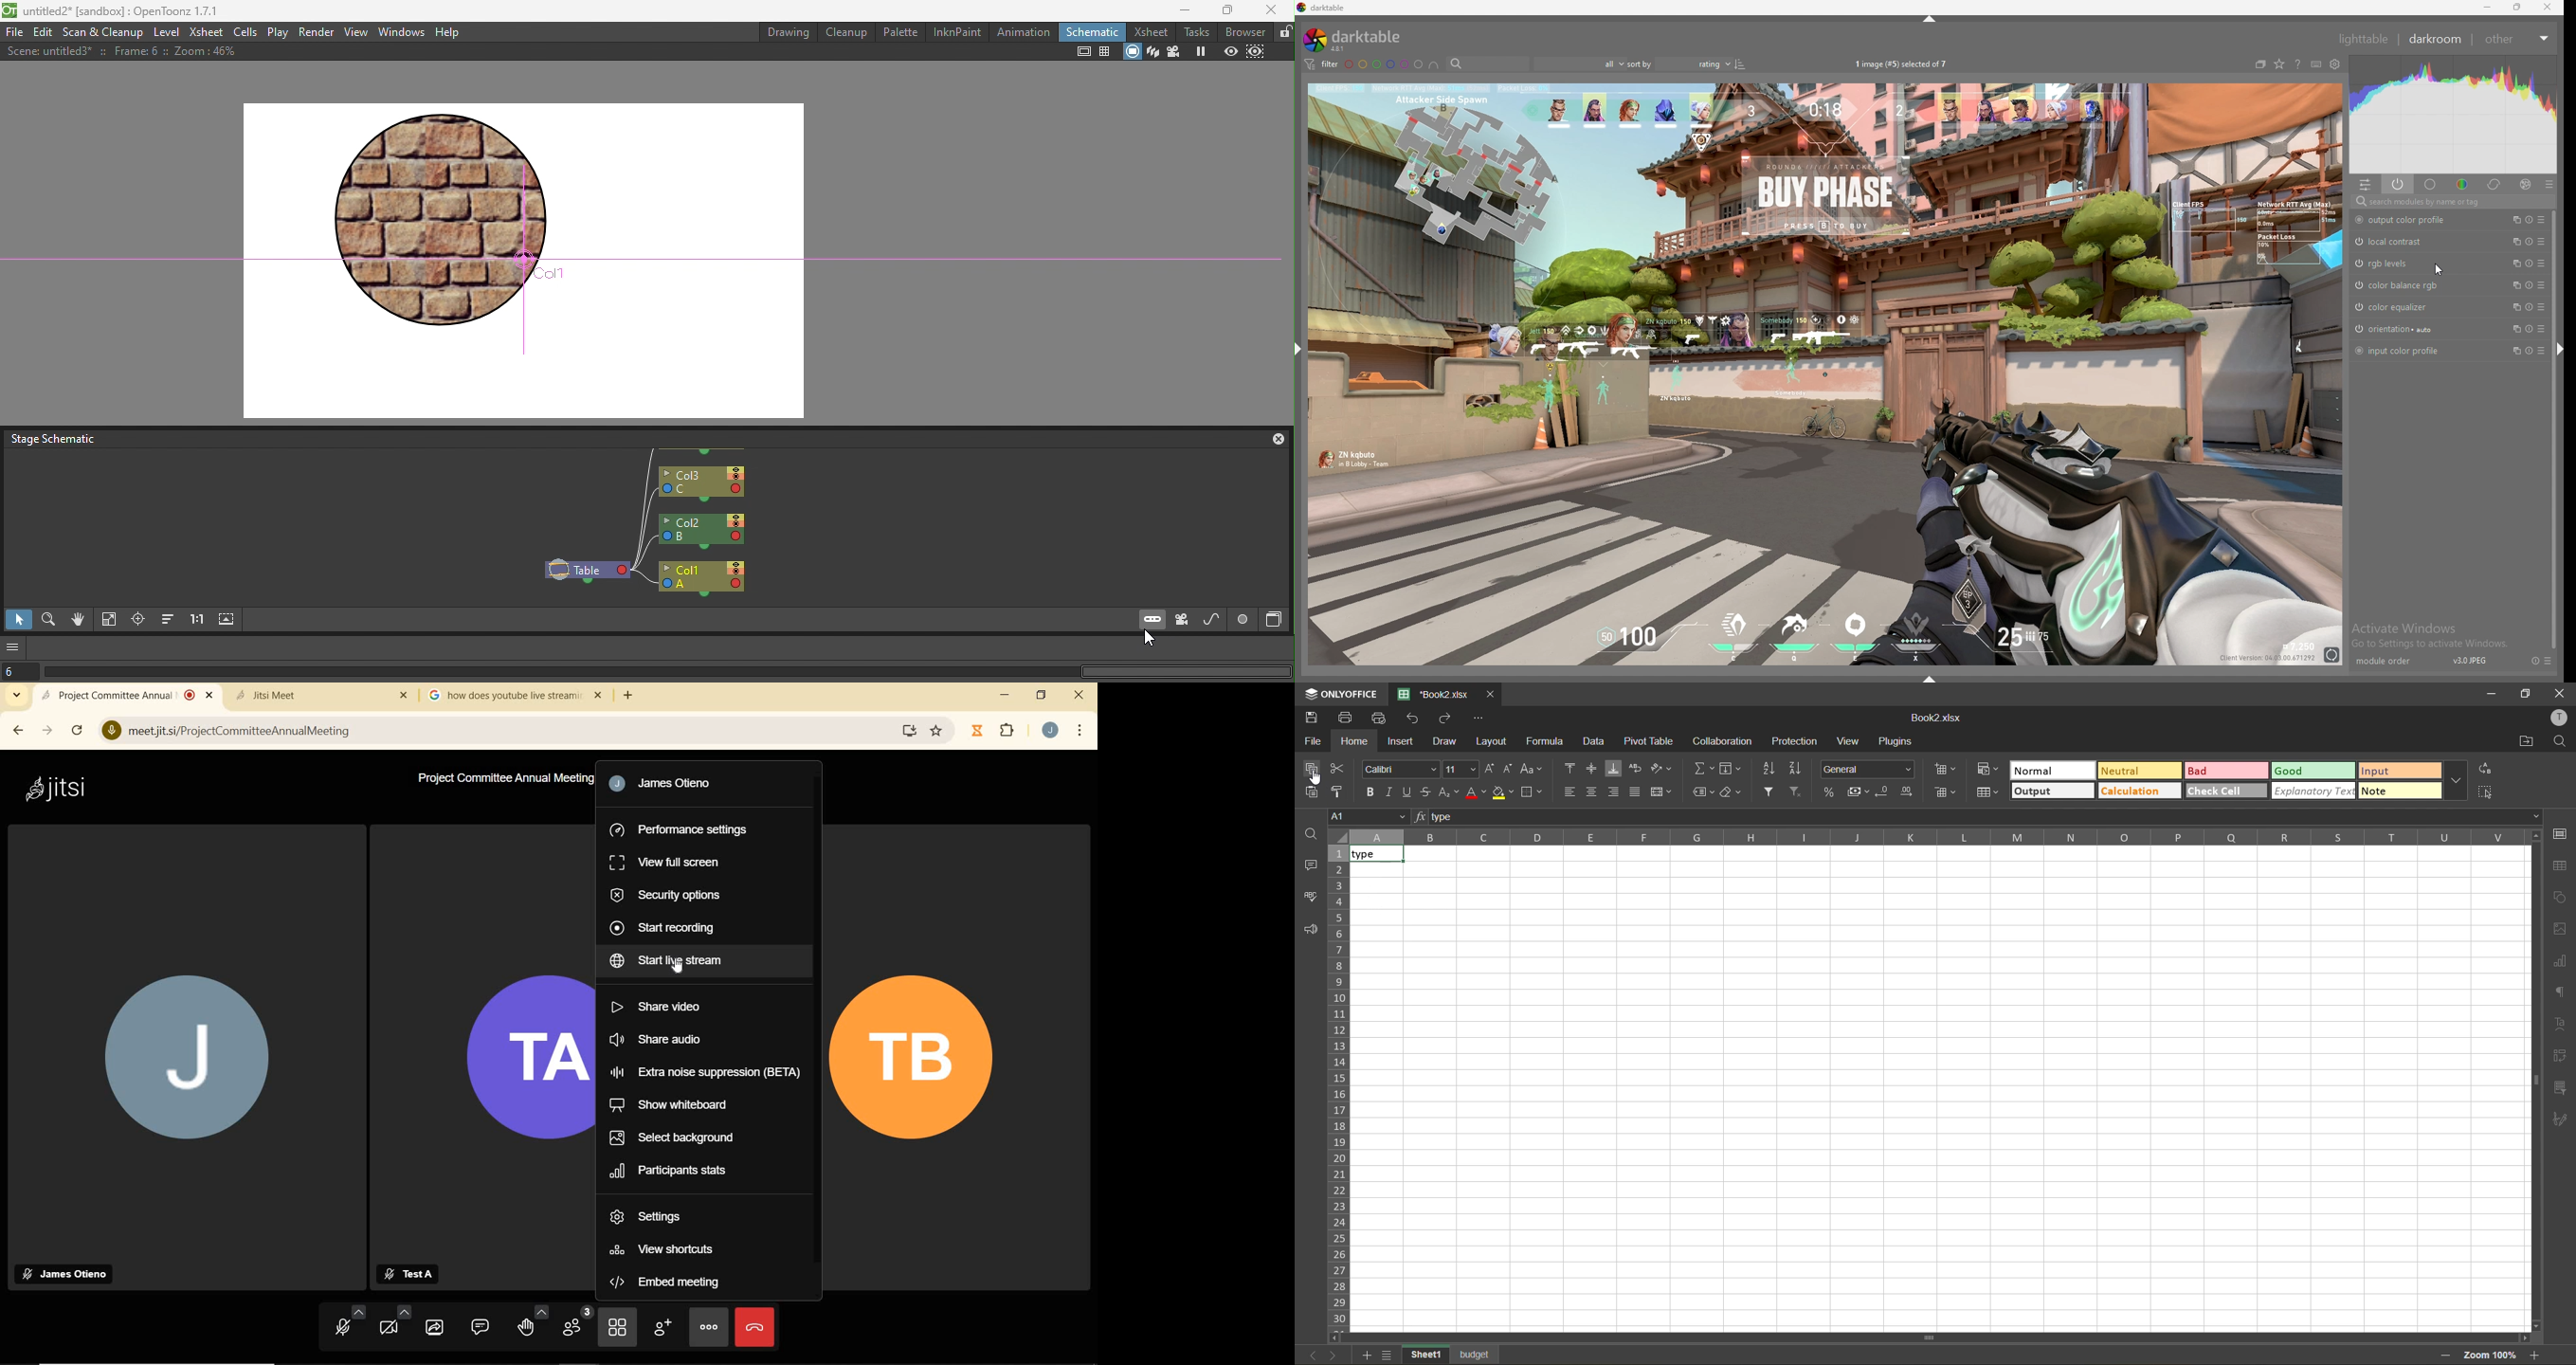 Image resolution: width=2576 pixels, height=1372 pixels. I want to click on , so click(403, 696).